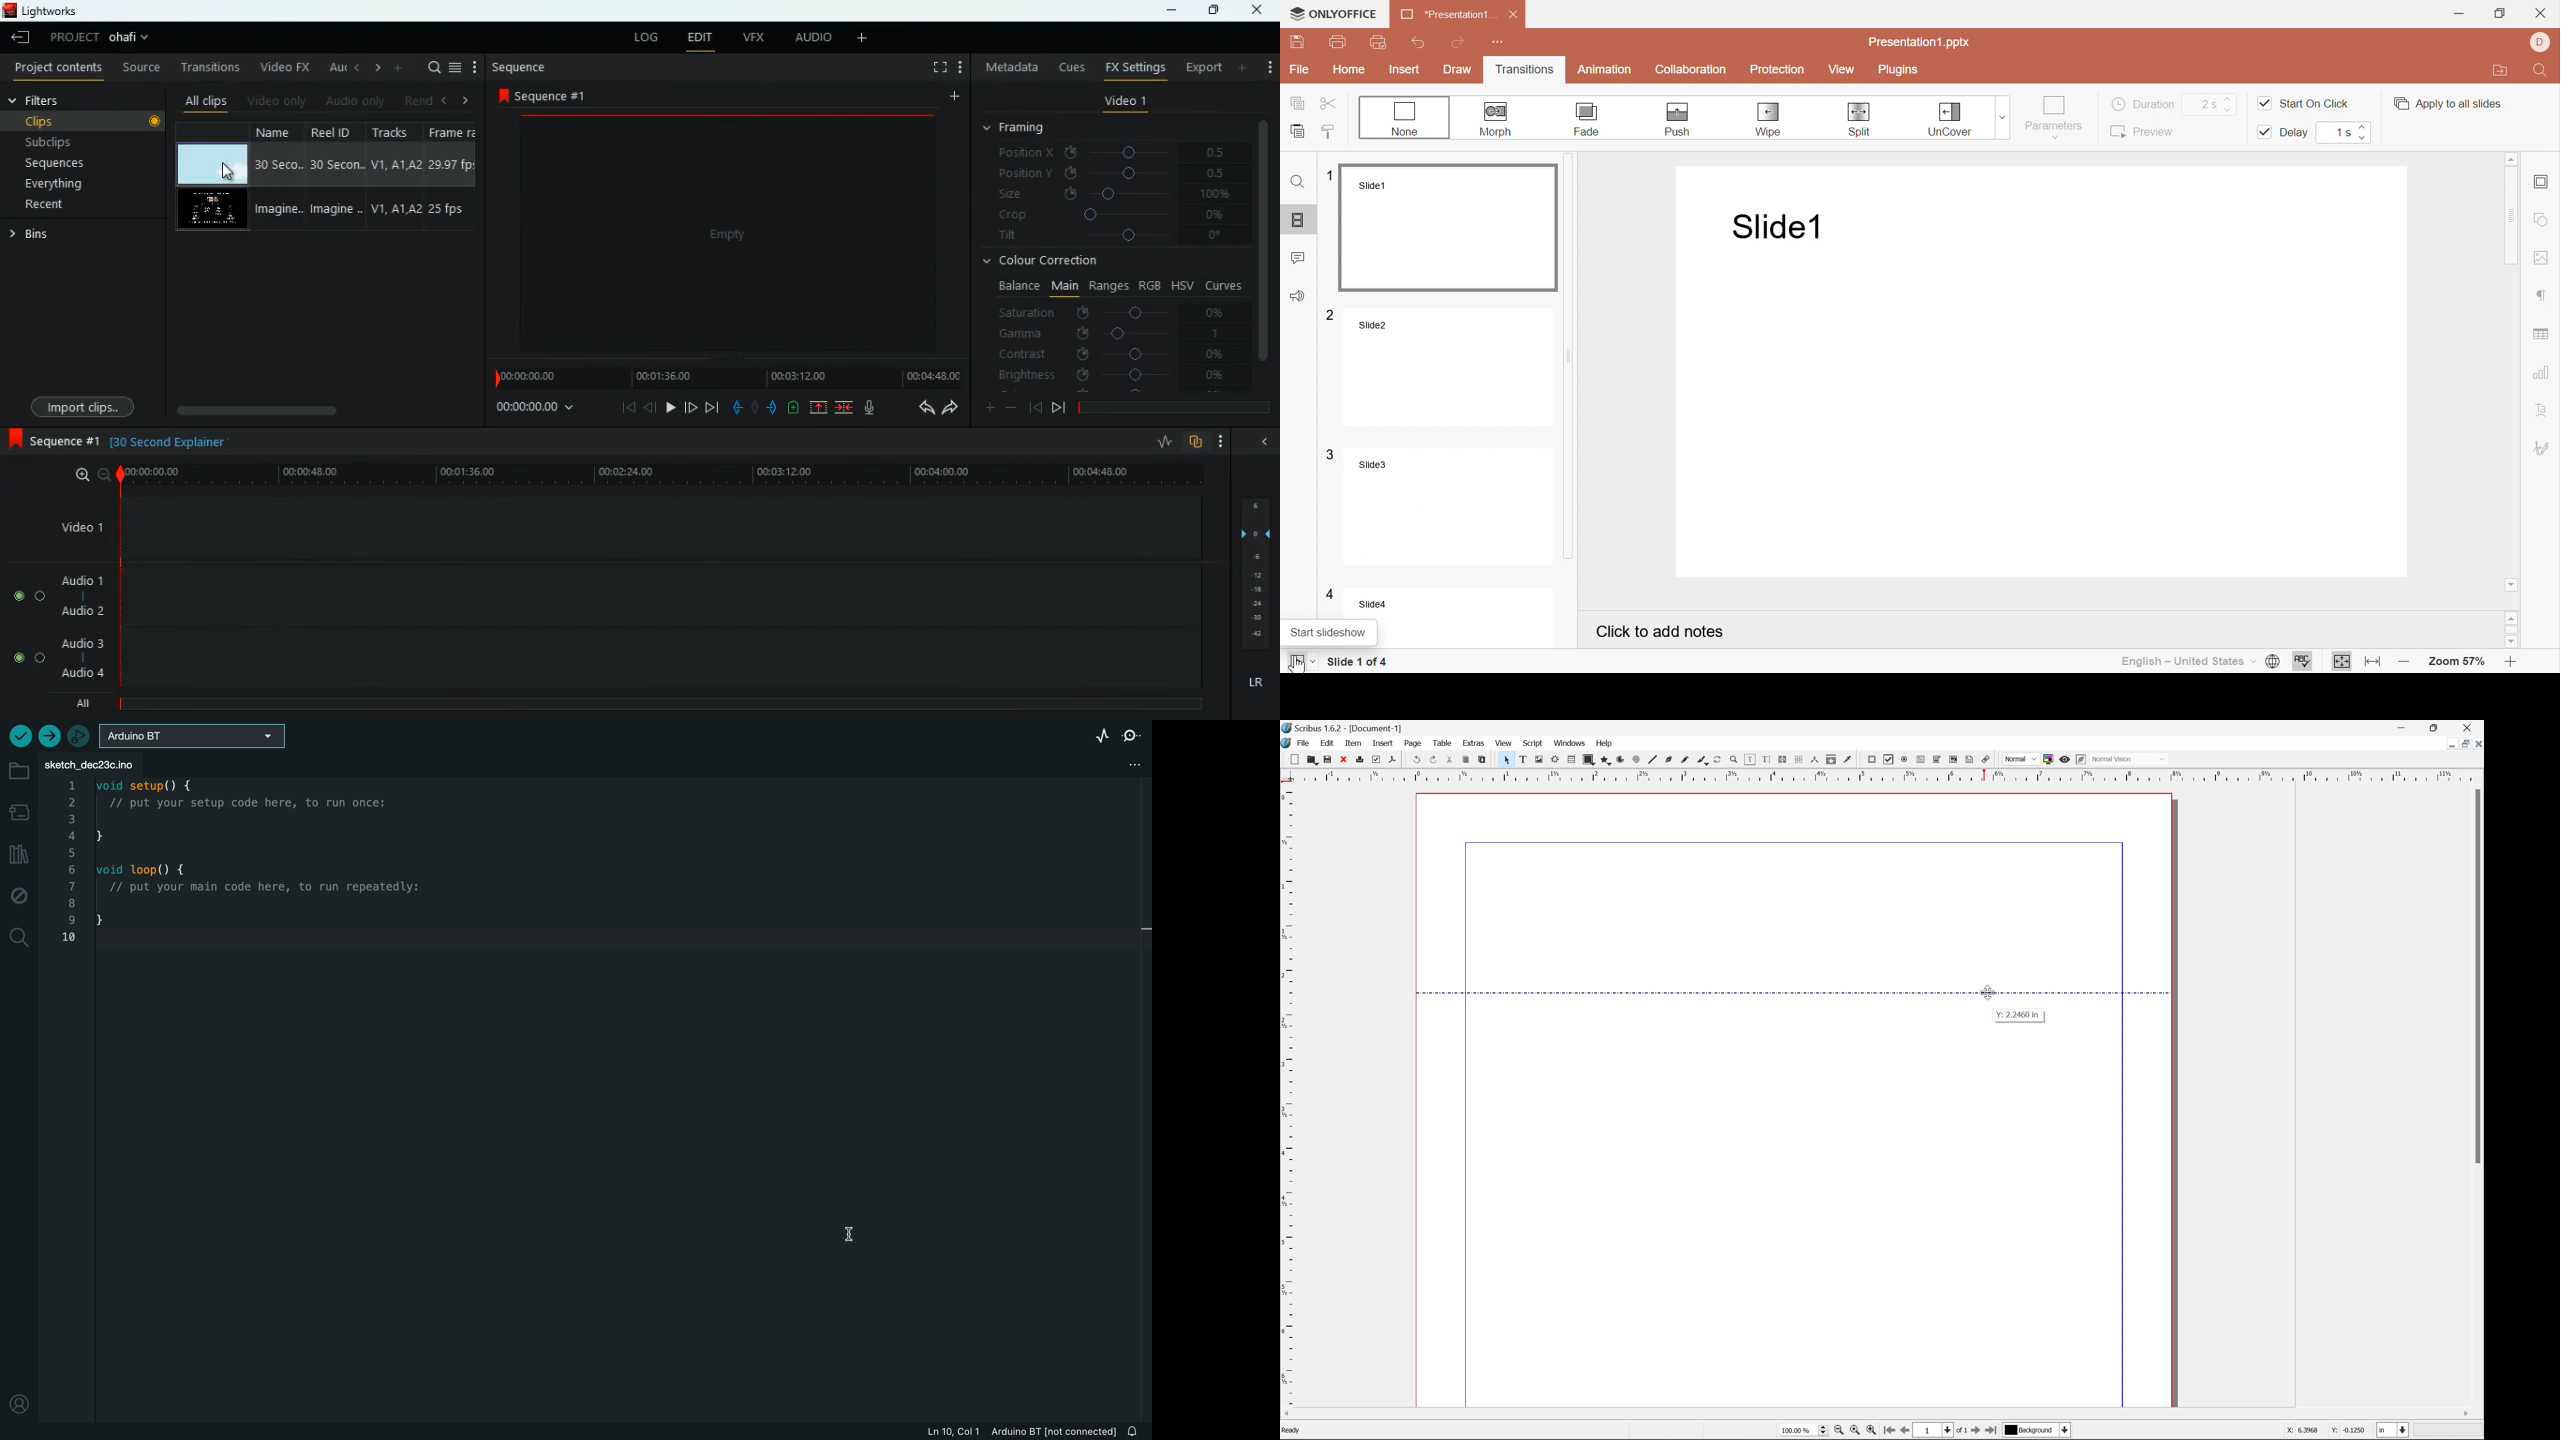  I want to click on edit, so click(700, 39).